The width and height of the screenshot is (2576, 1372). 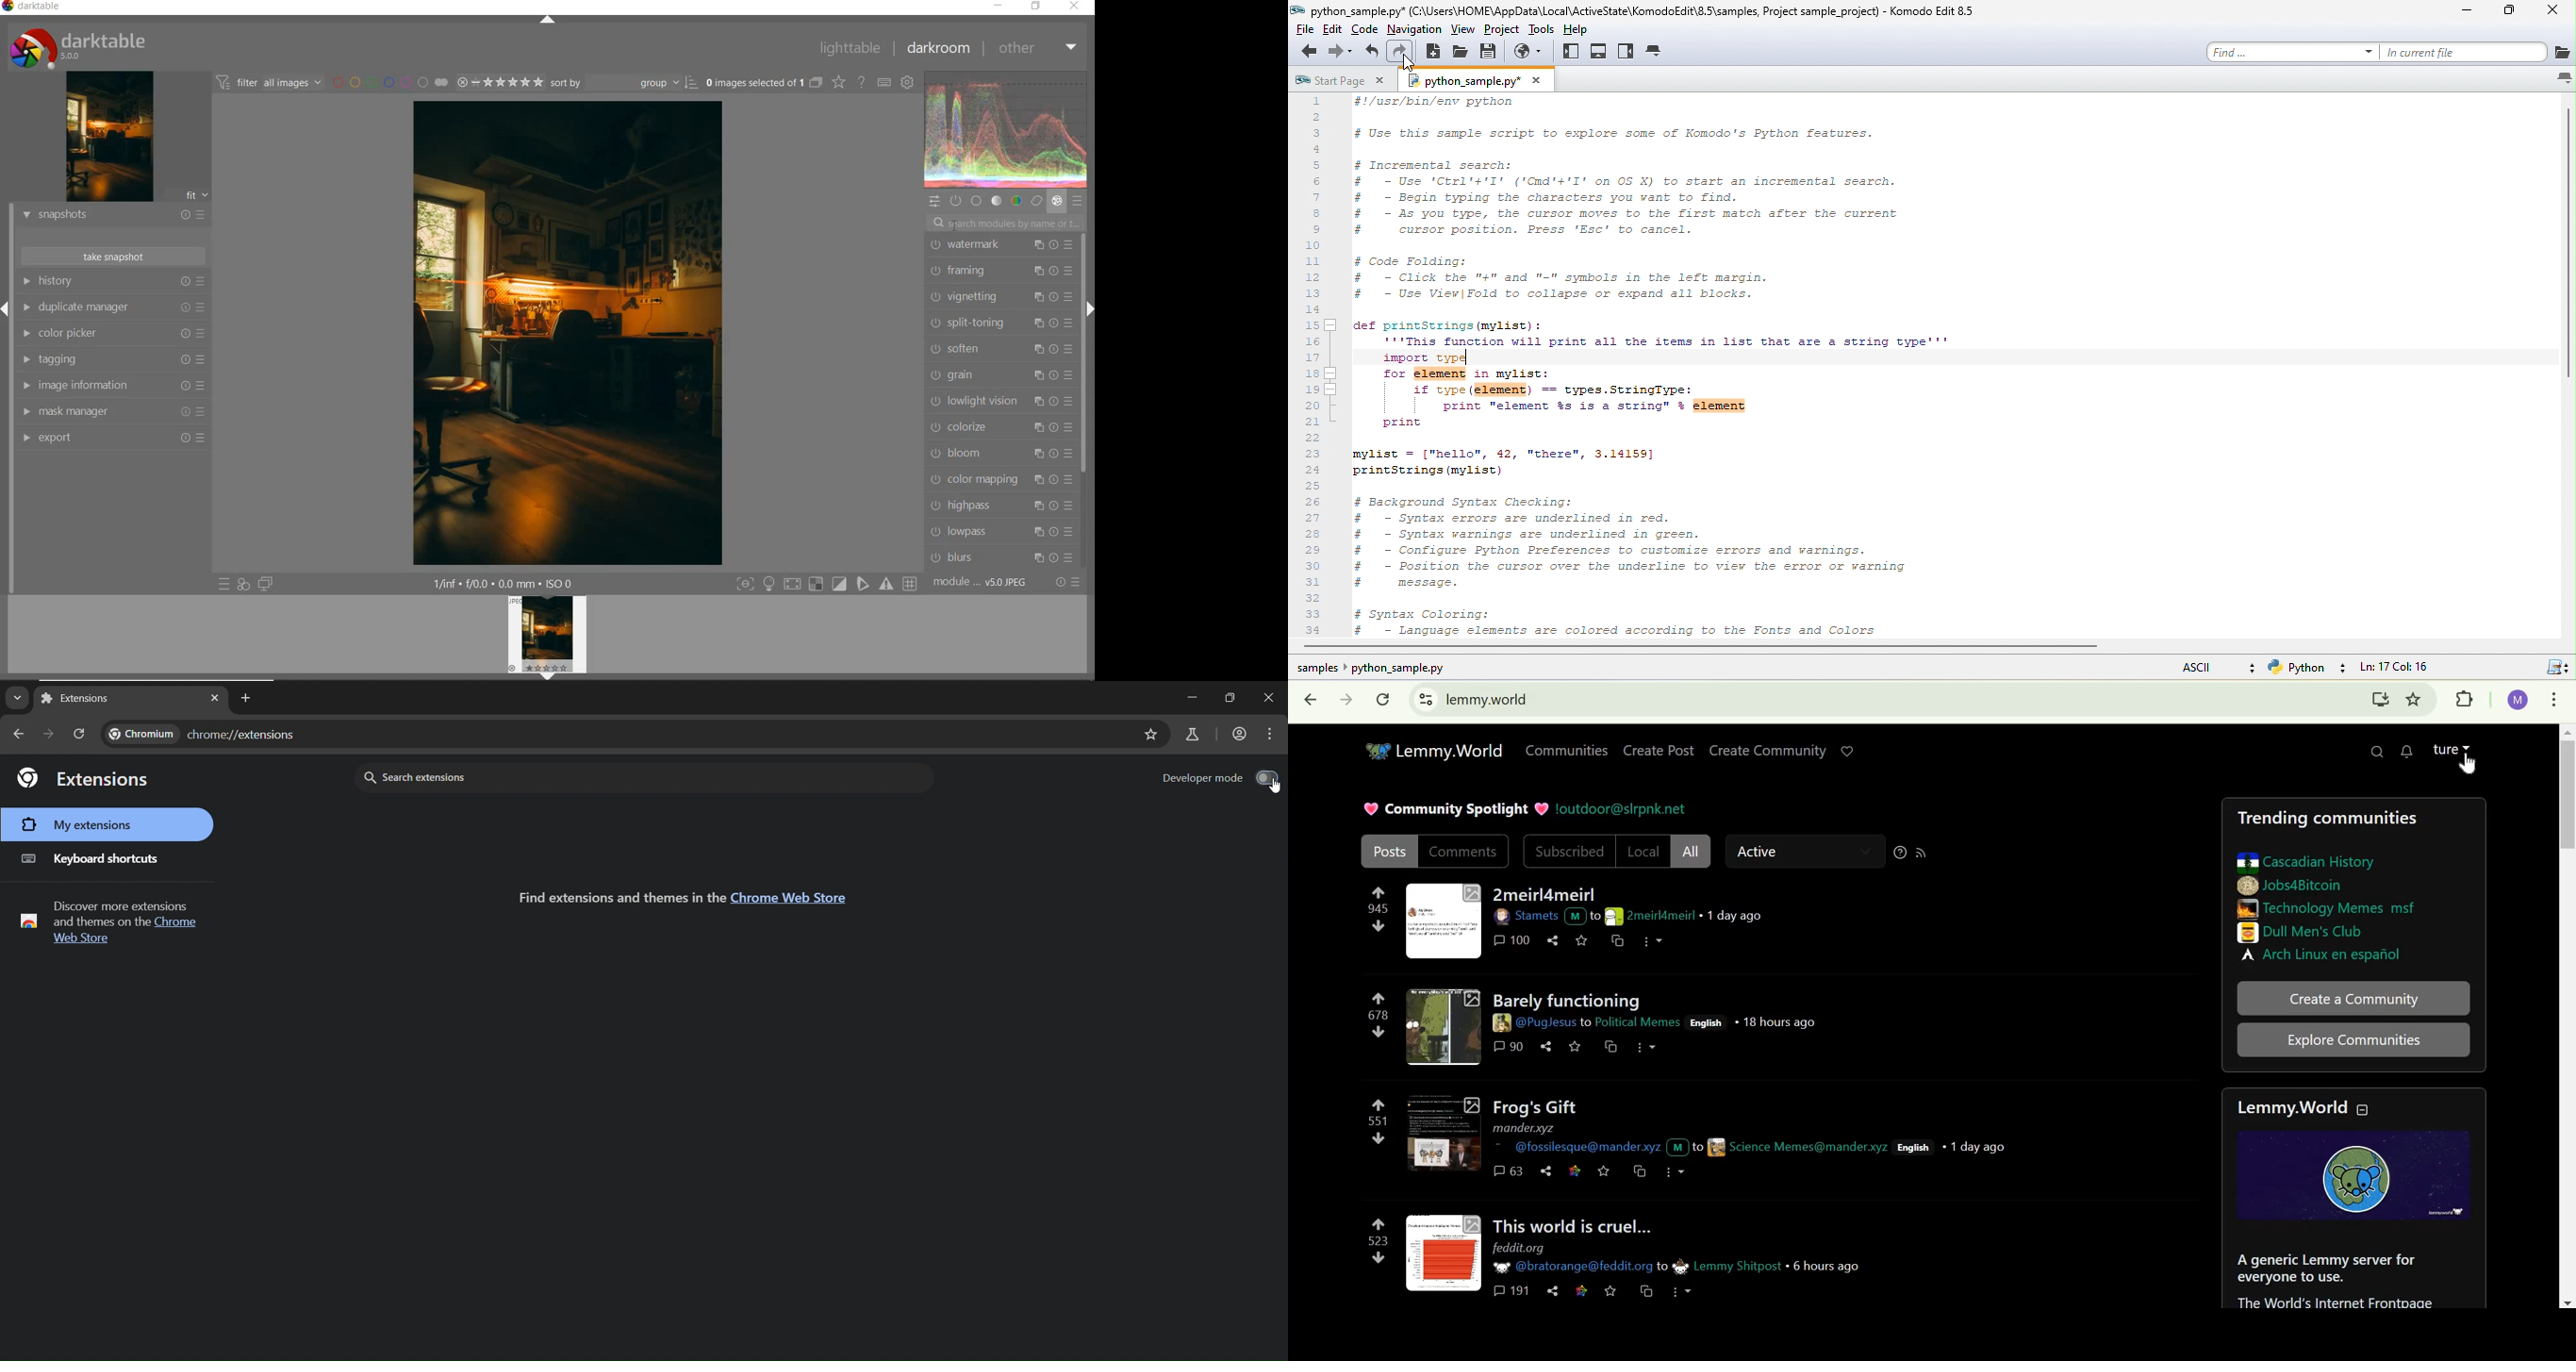 I want to click on user ID, so click(x=1542, y=1023).